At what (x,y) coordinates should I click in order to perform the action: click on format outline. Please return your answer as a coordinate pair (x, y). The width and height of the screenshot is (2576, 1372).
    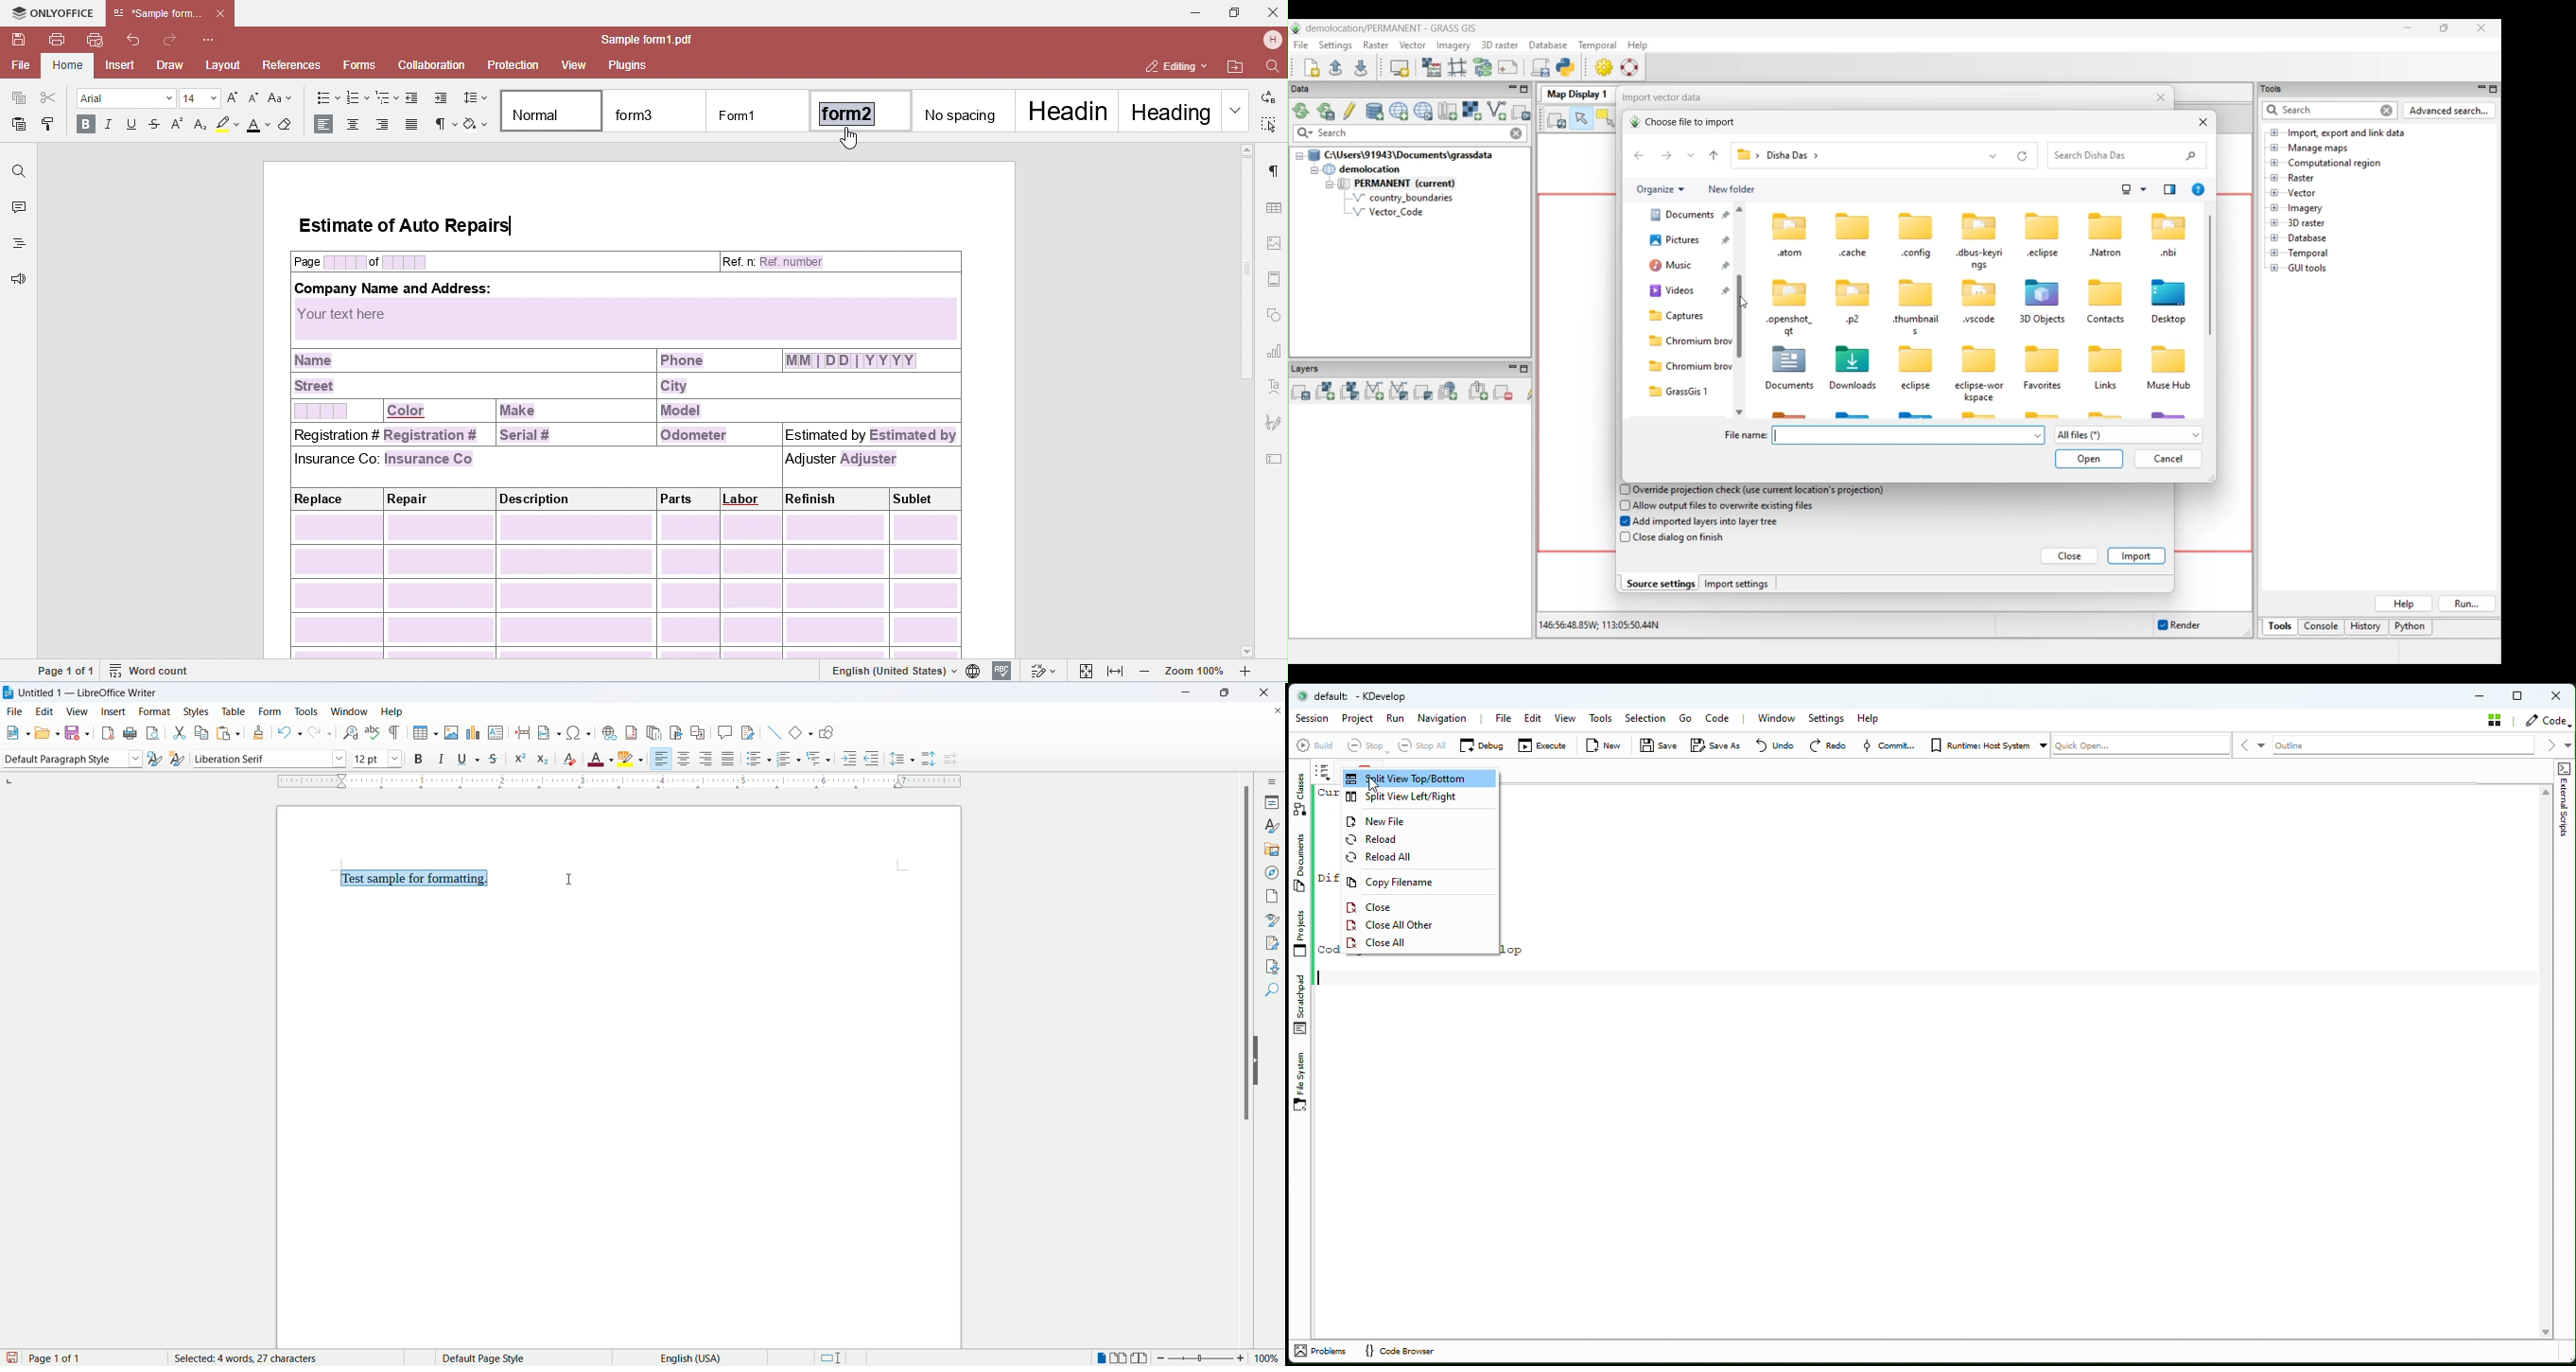
    Looking at the image, I should click on (819, 758).